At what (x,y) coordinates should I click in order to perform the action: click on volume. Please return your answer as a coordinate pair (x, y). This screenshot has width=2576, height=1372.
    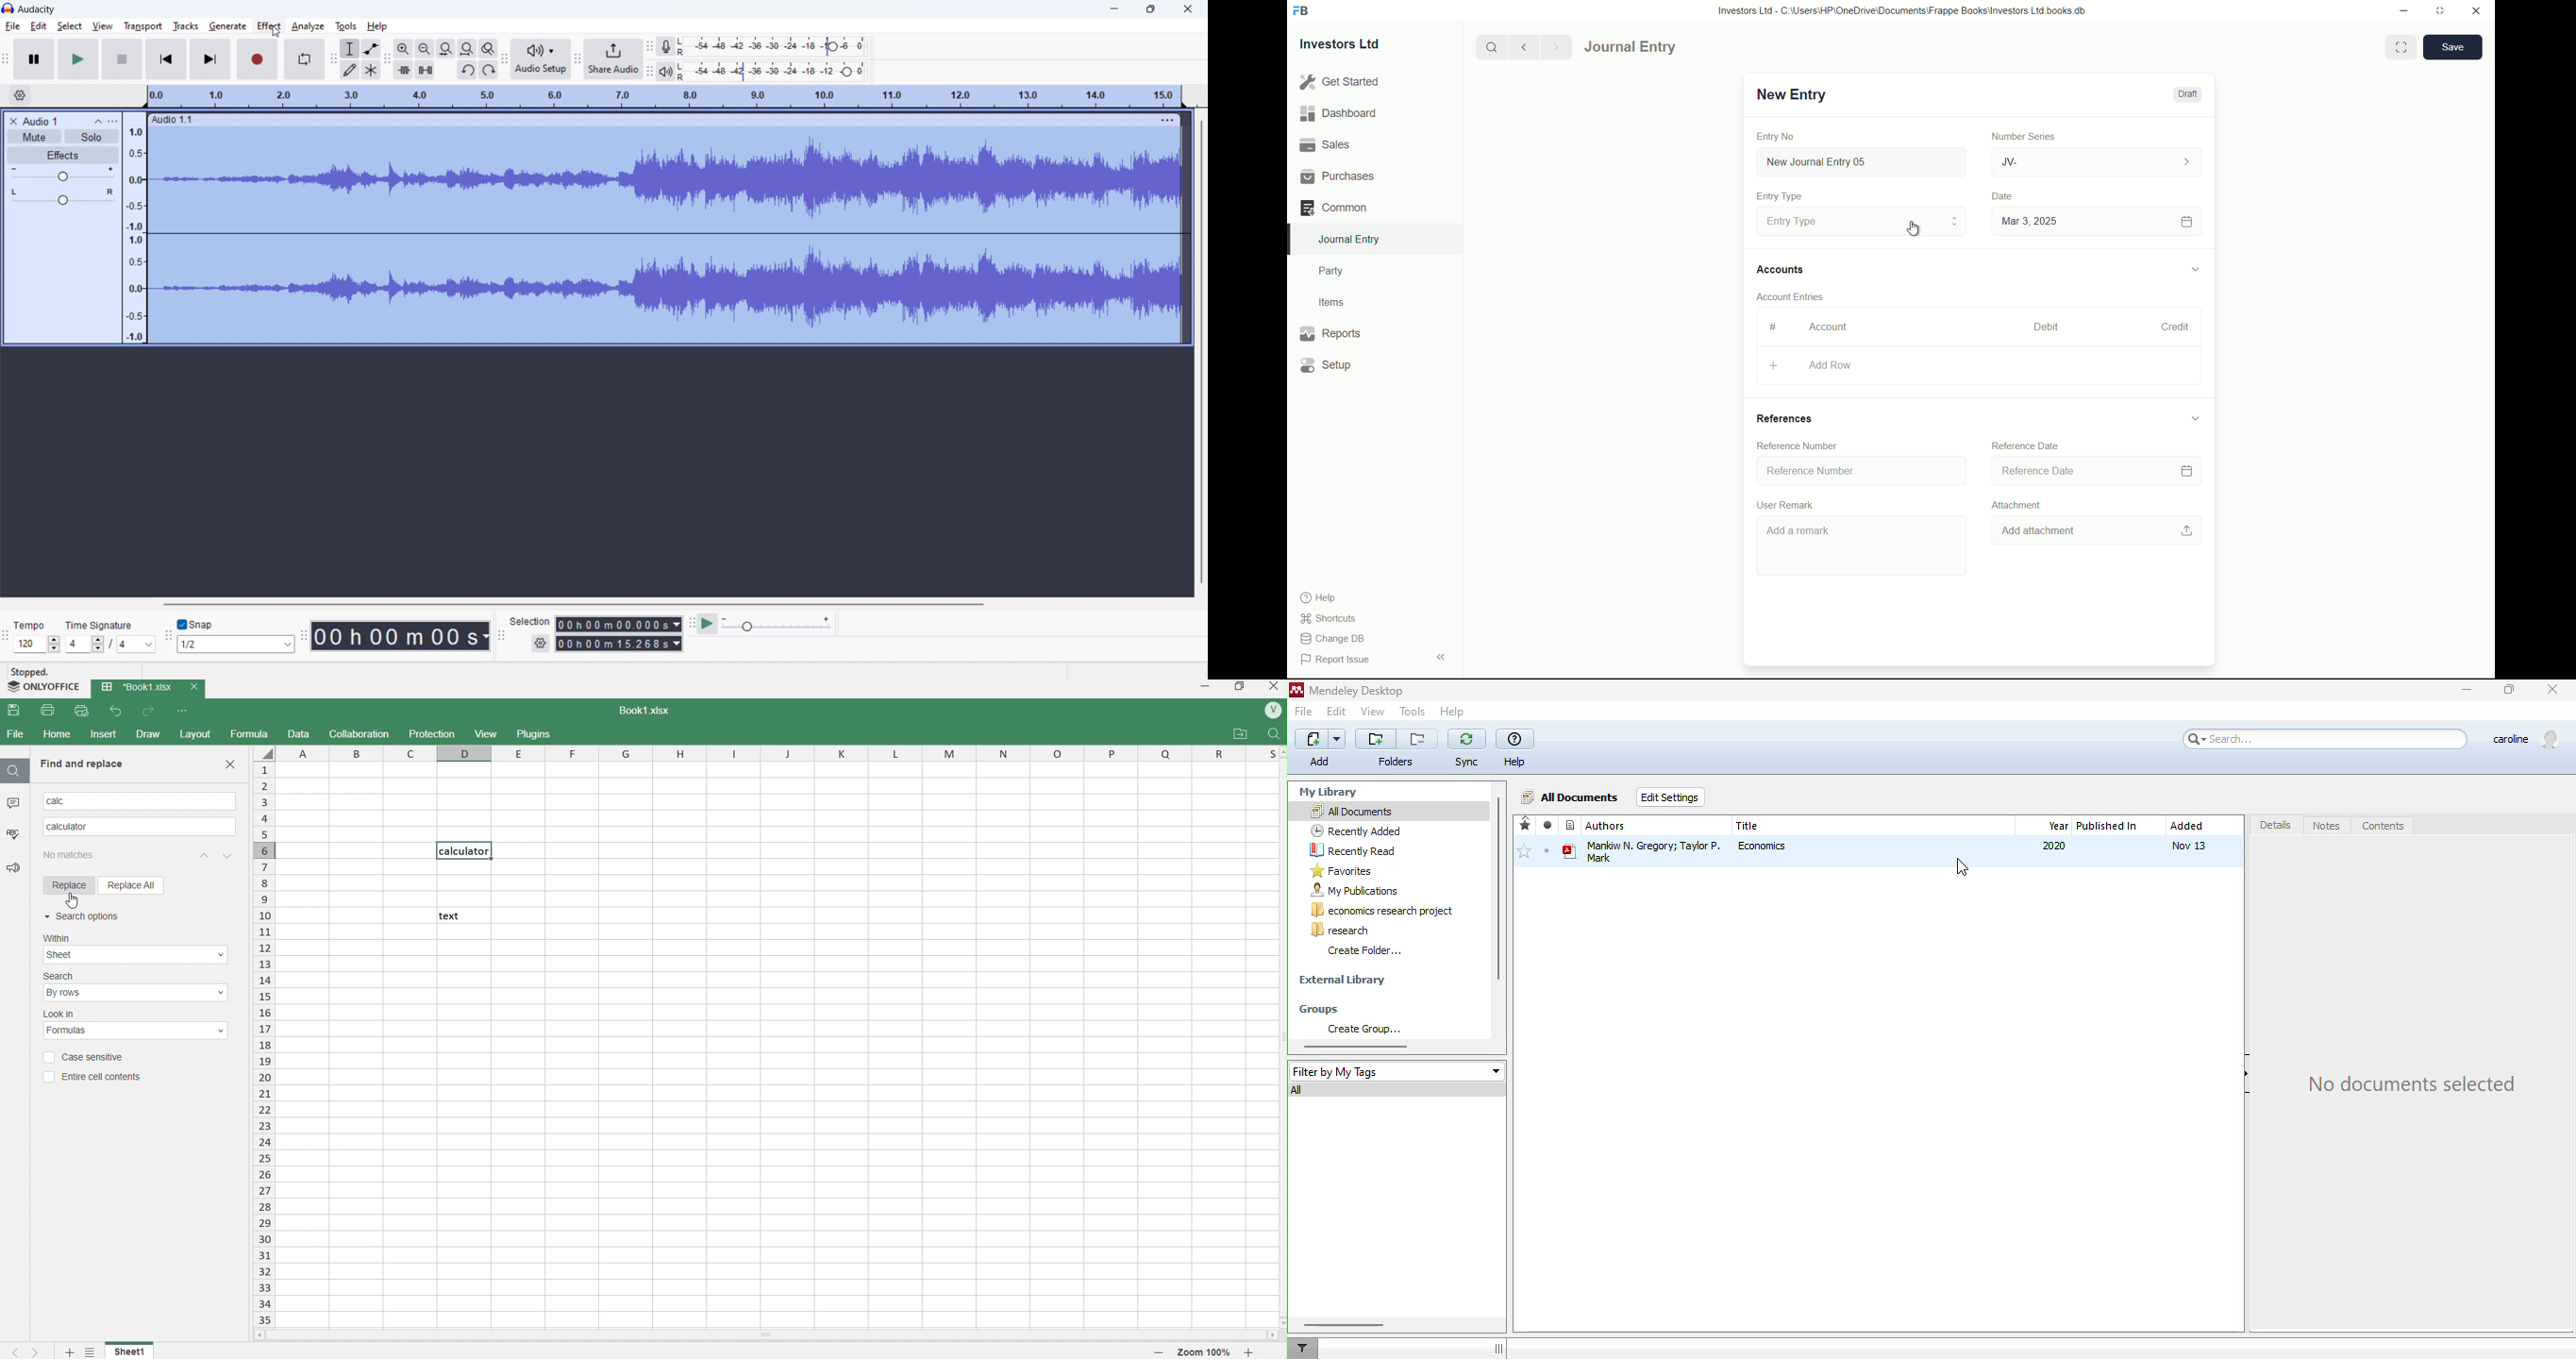
    Looking at the image, I should click on (62, 174).